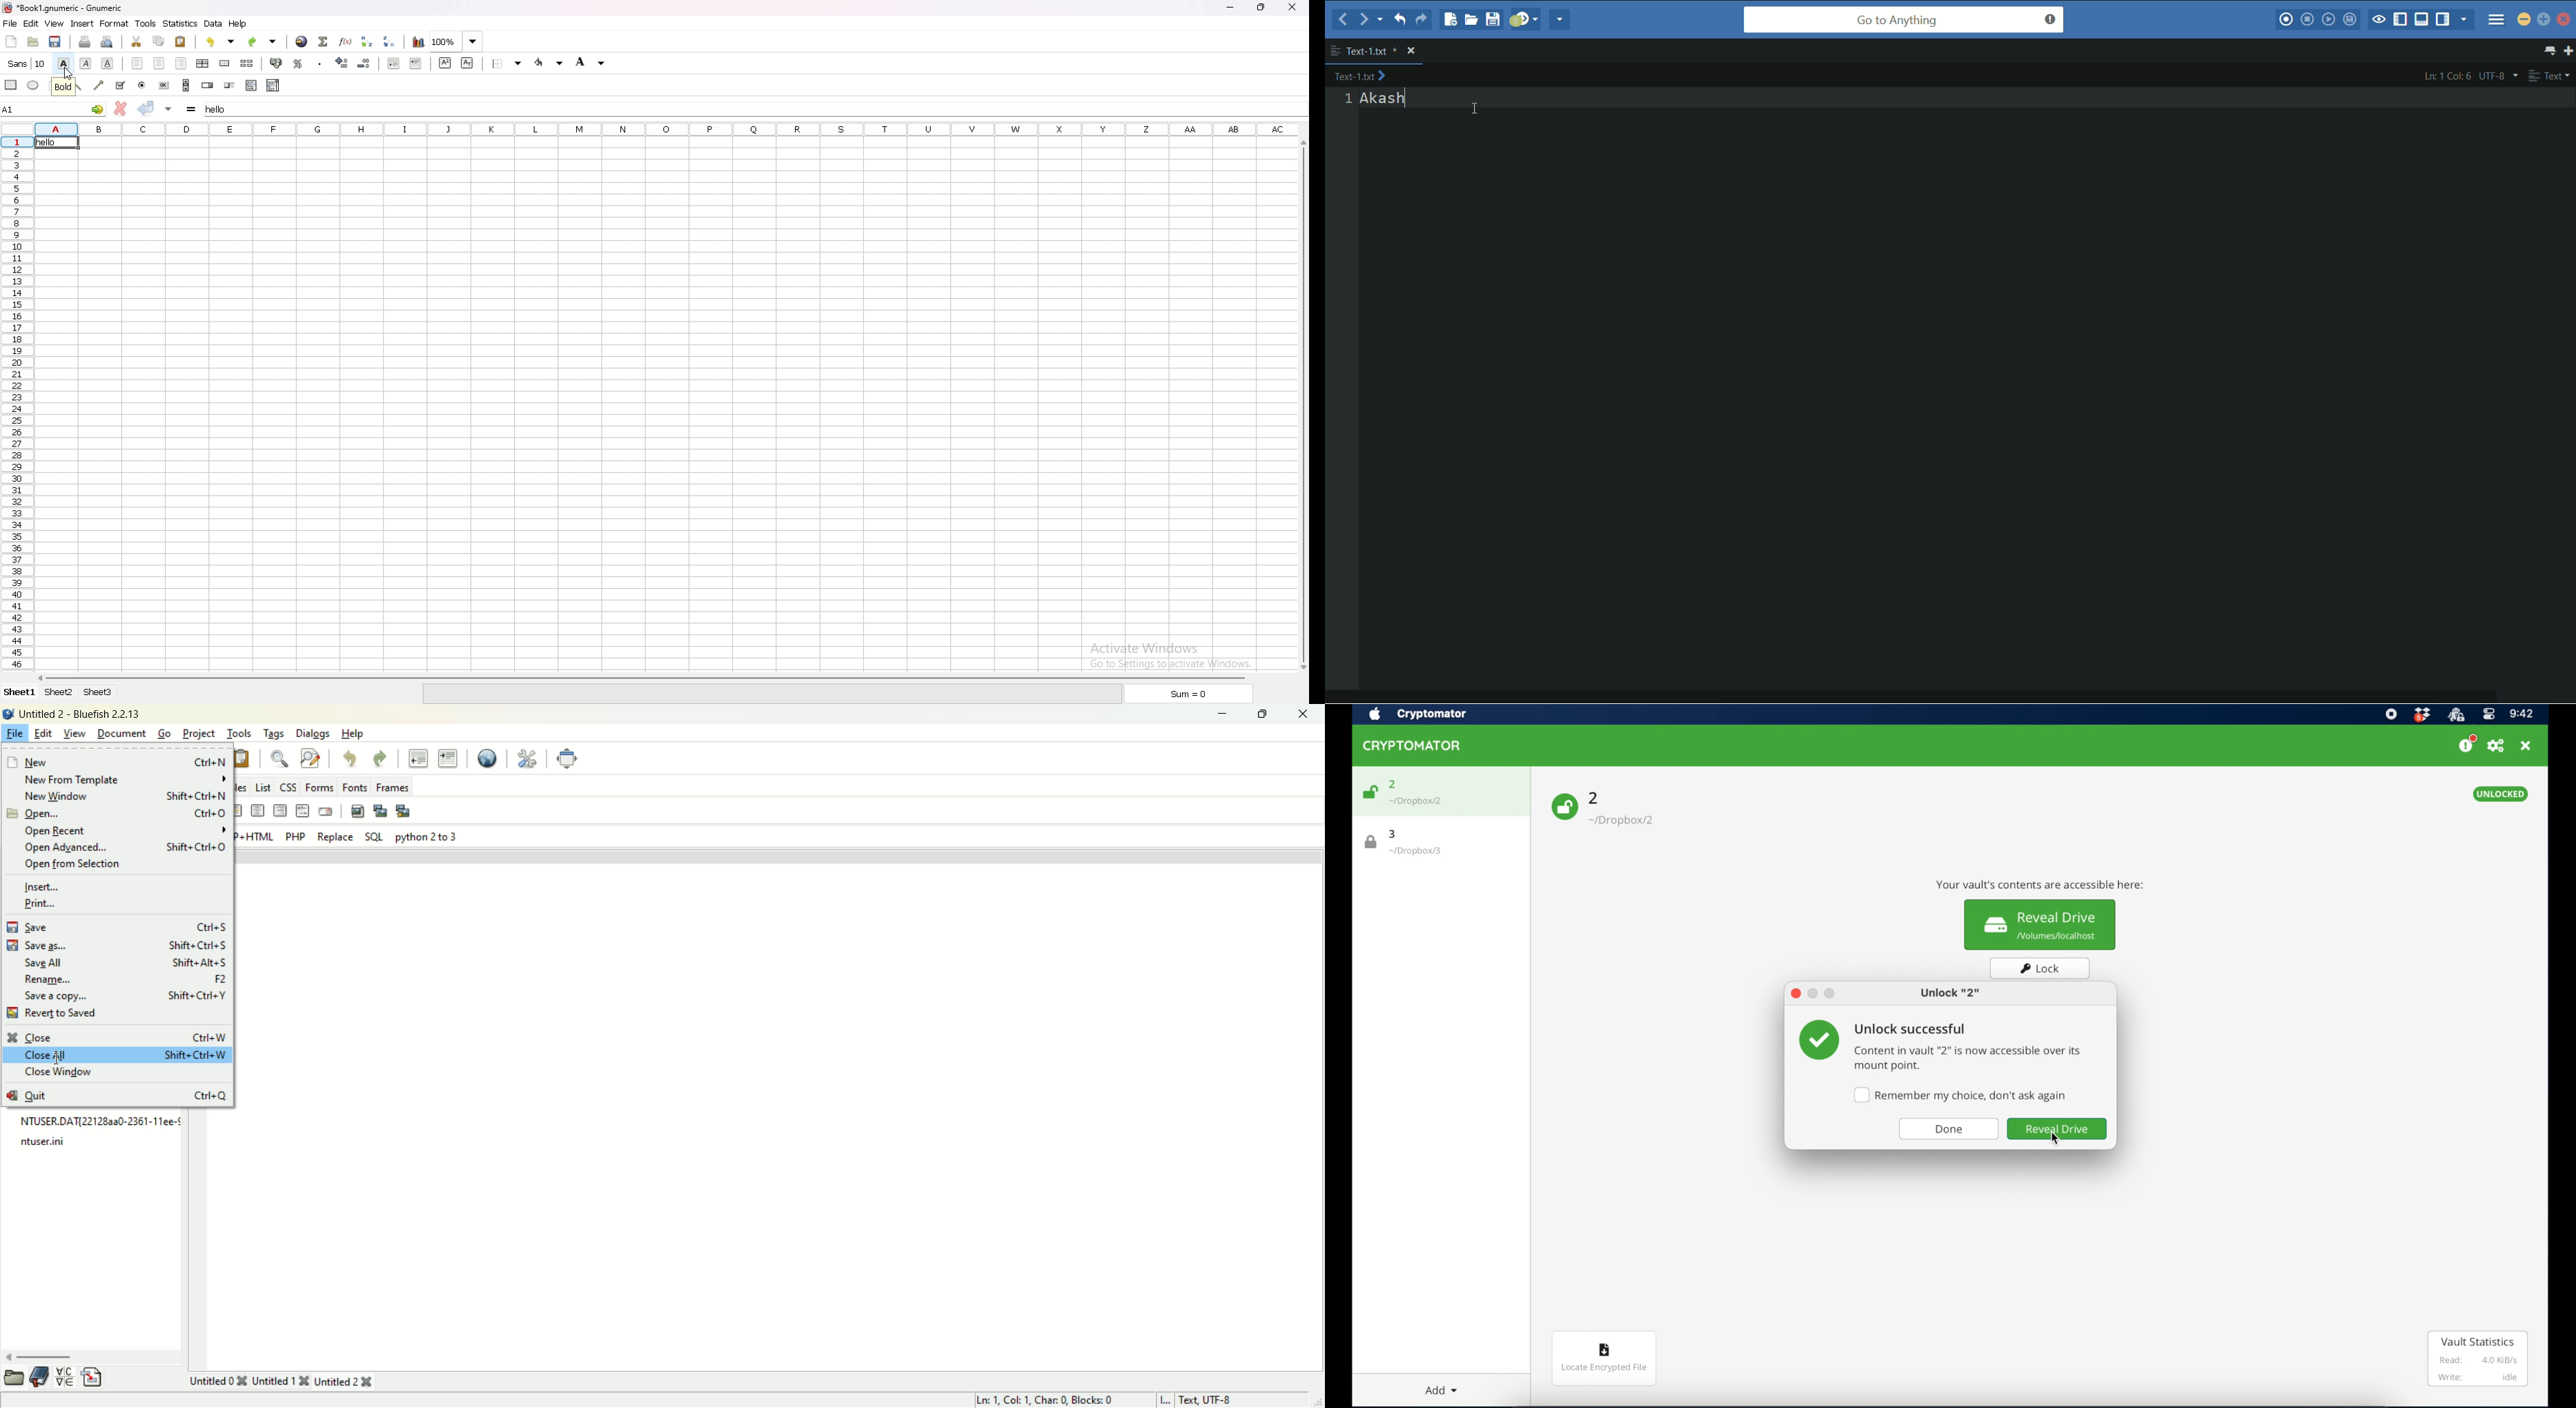  I want to click on NTUSER DAT{221282a0-2361-11ee-9, so click(99, 1123).